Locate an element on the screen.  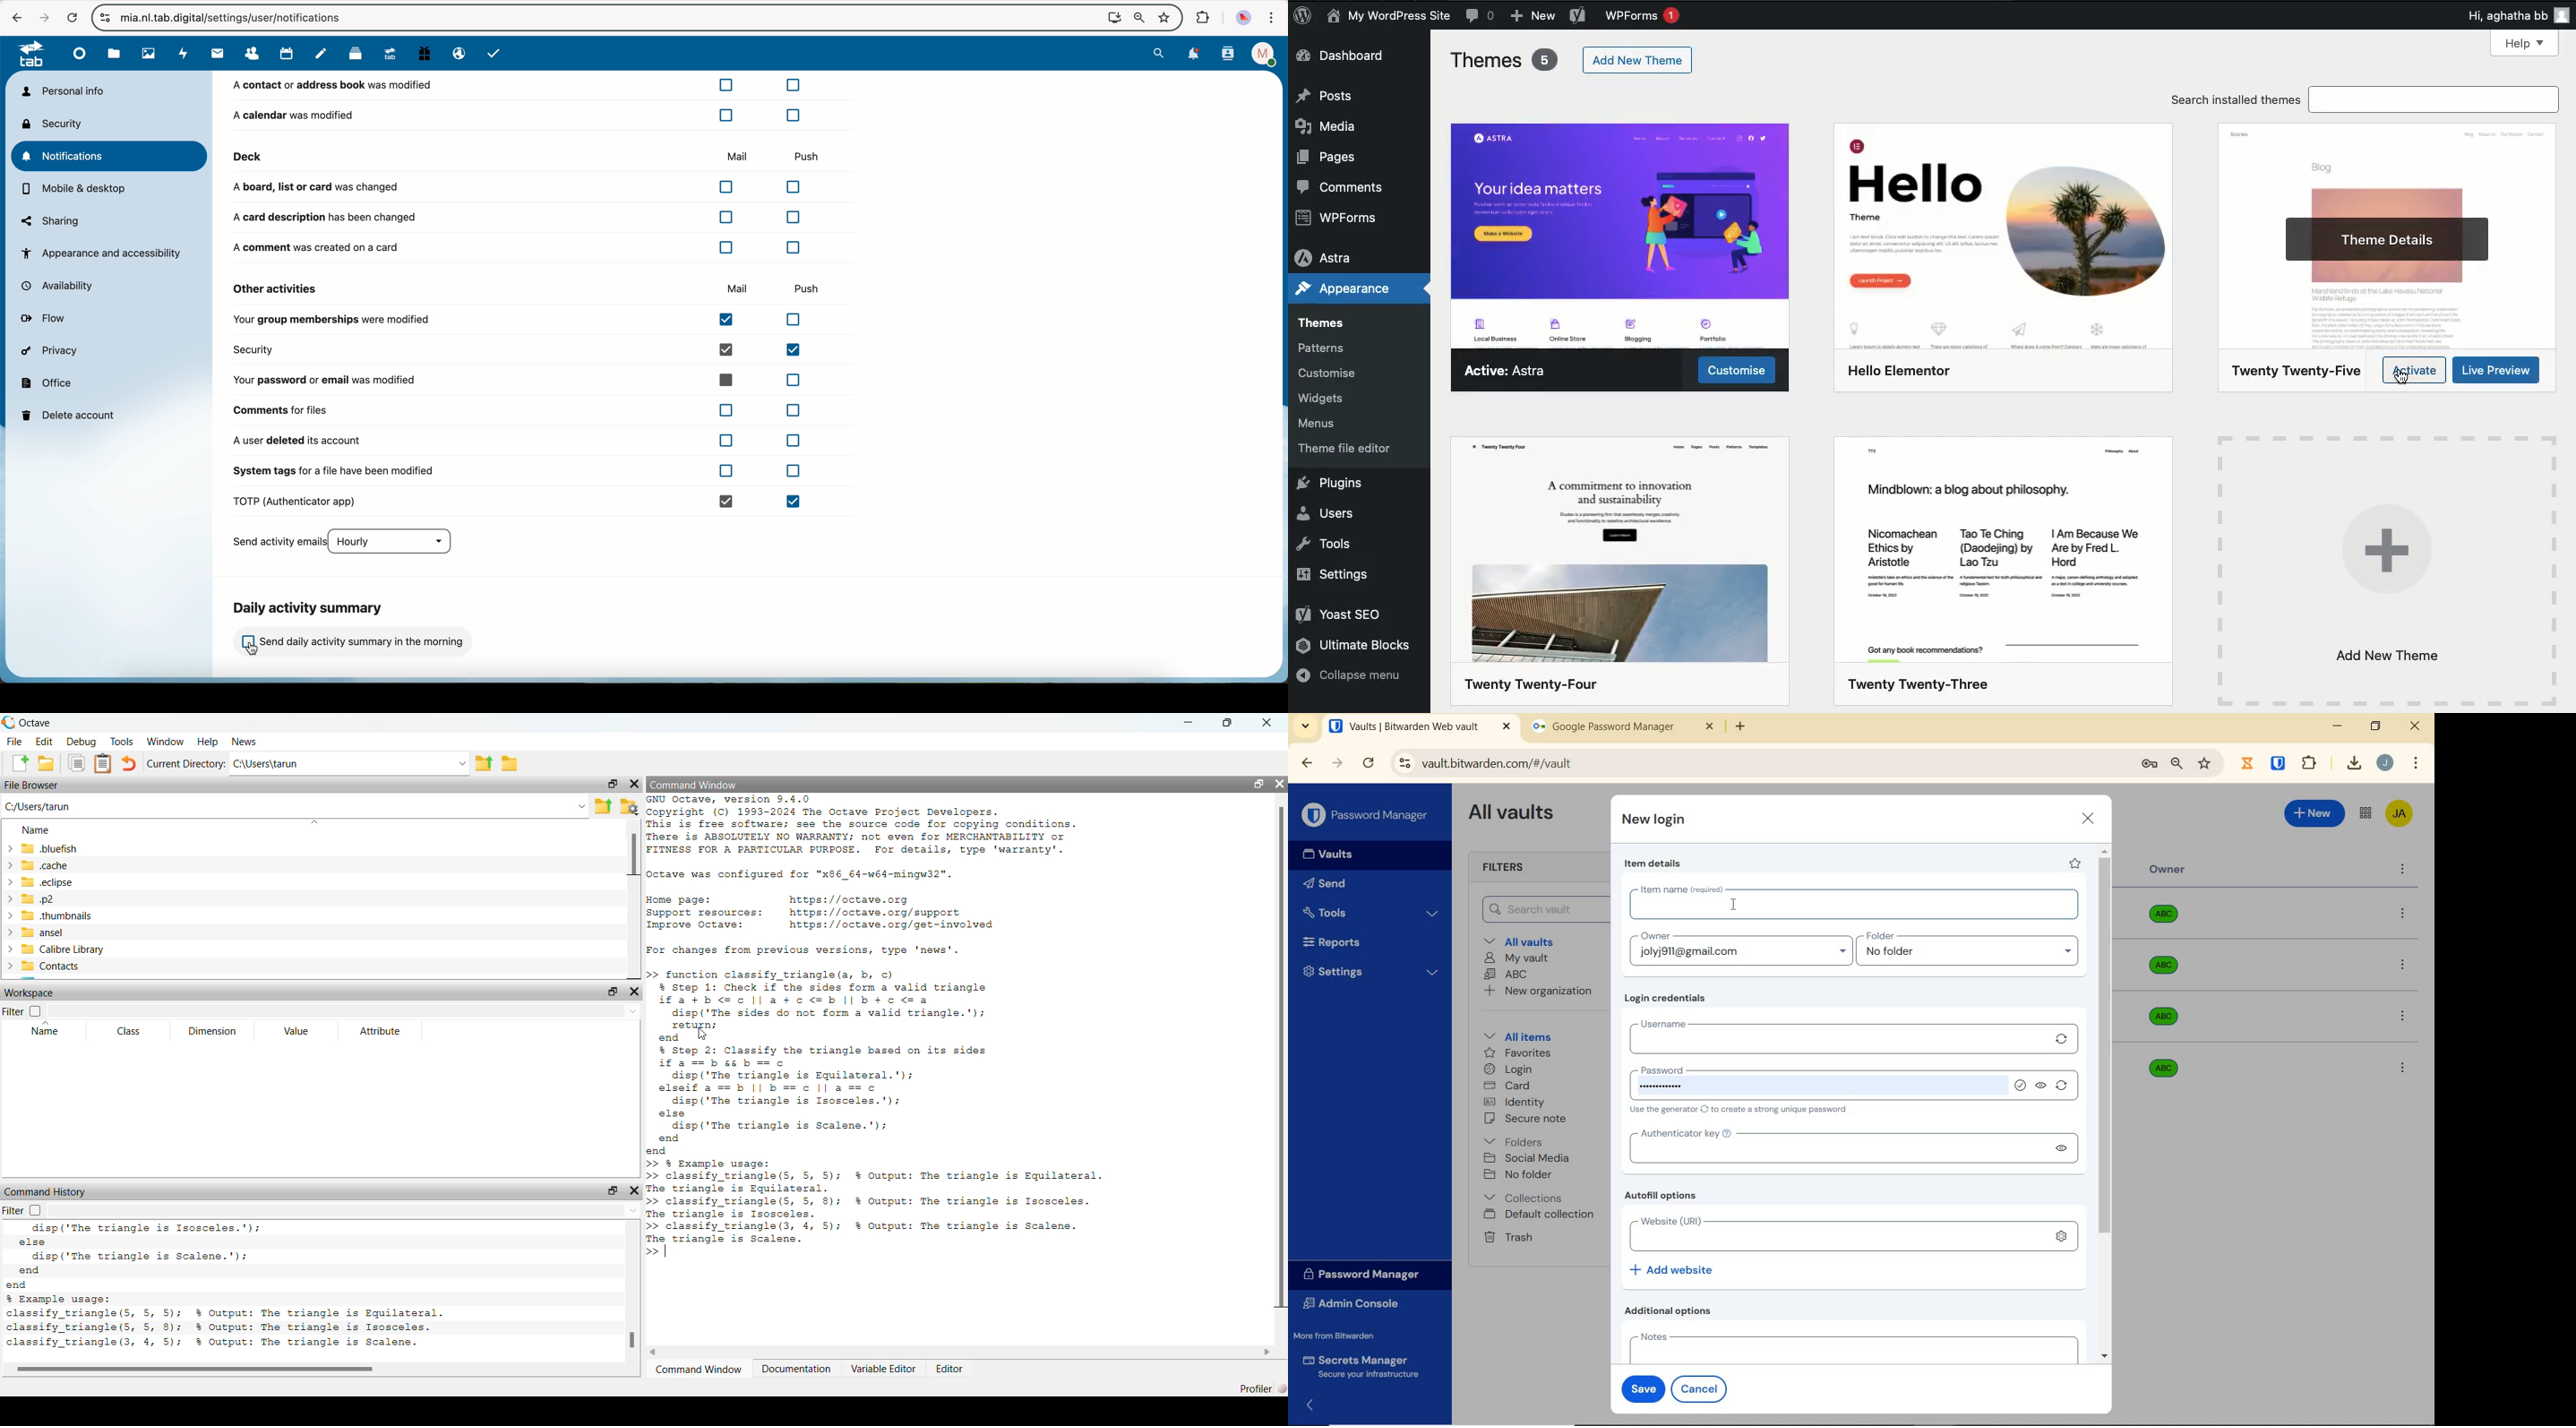
Website (URL) is located at coordinates (1836, 1234).